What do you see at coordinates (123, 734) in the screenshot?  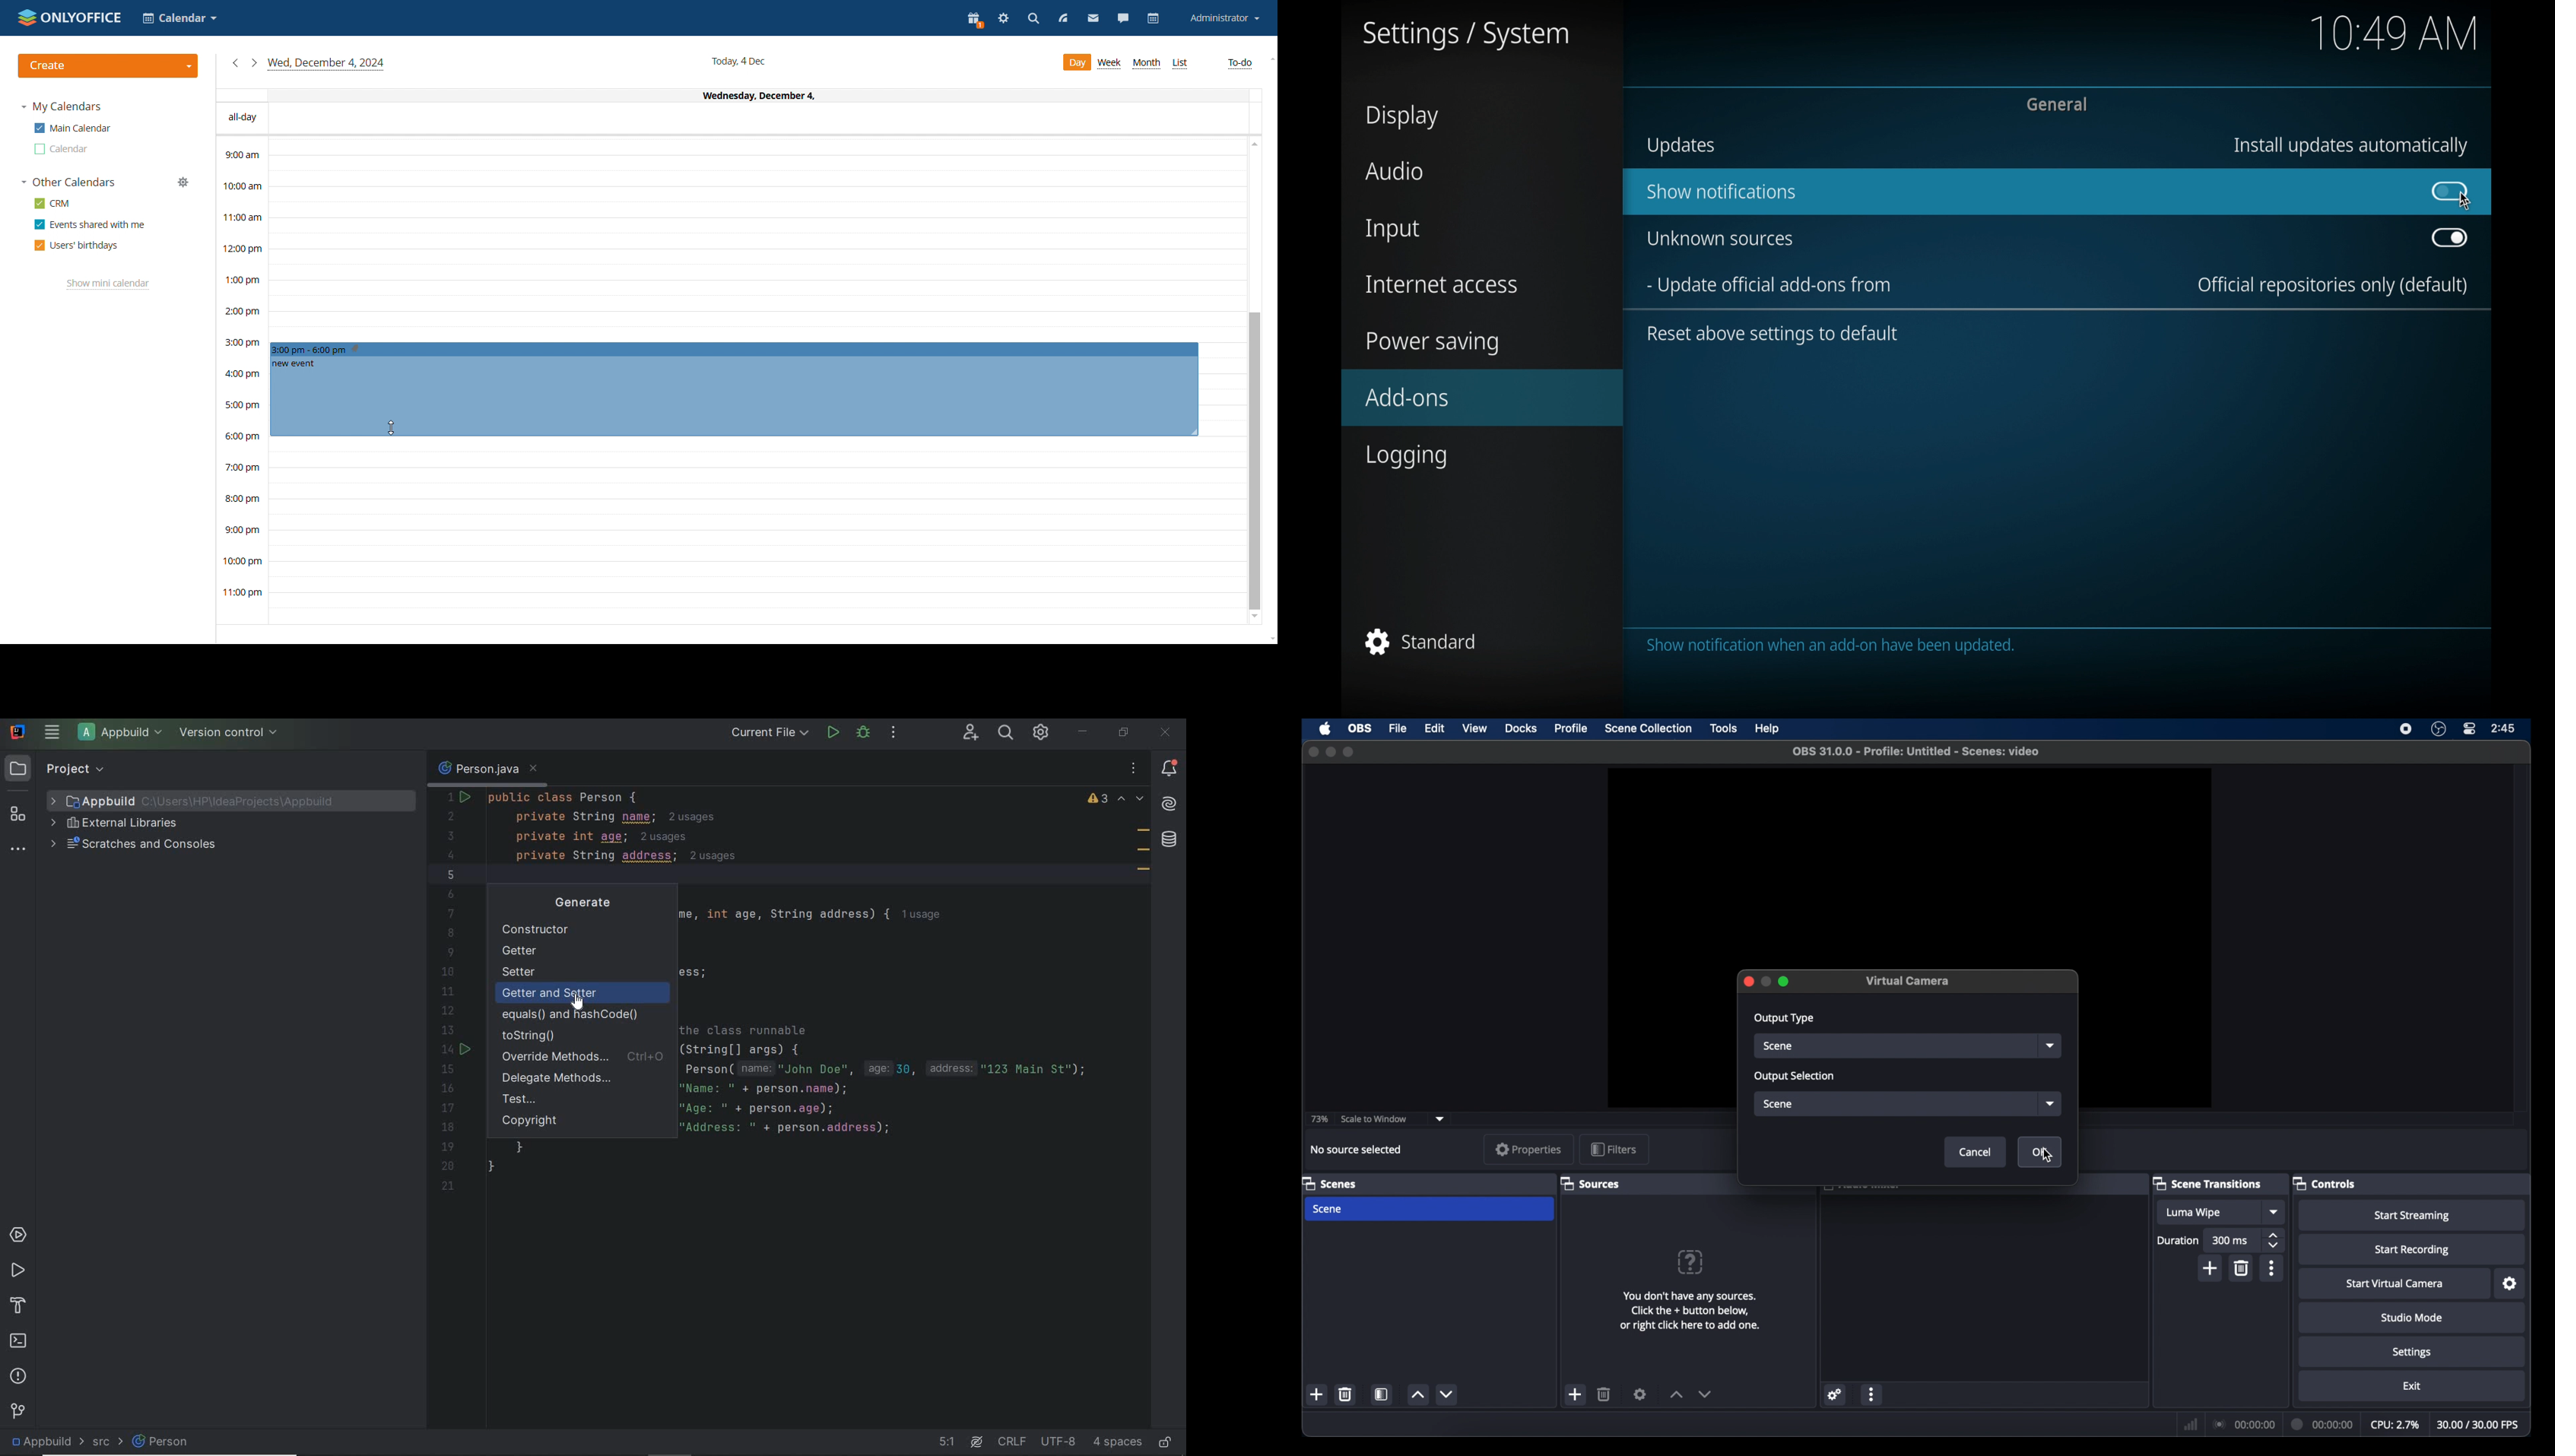 I see `project file name` at bounding box center [123, 734].